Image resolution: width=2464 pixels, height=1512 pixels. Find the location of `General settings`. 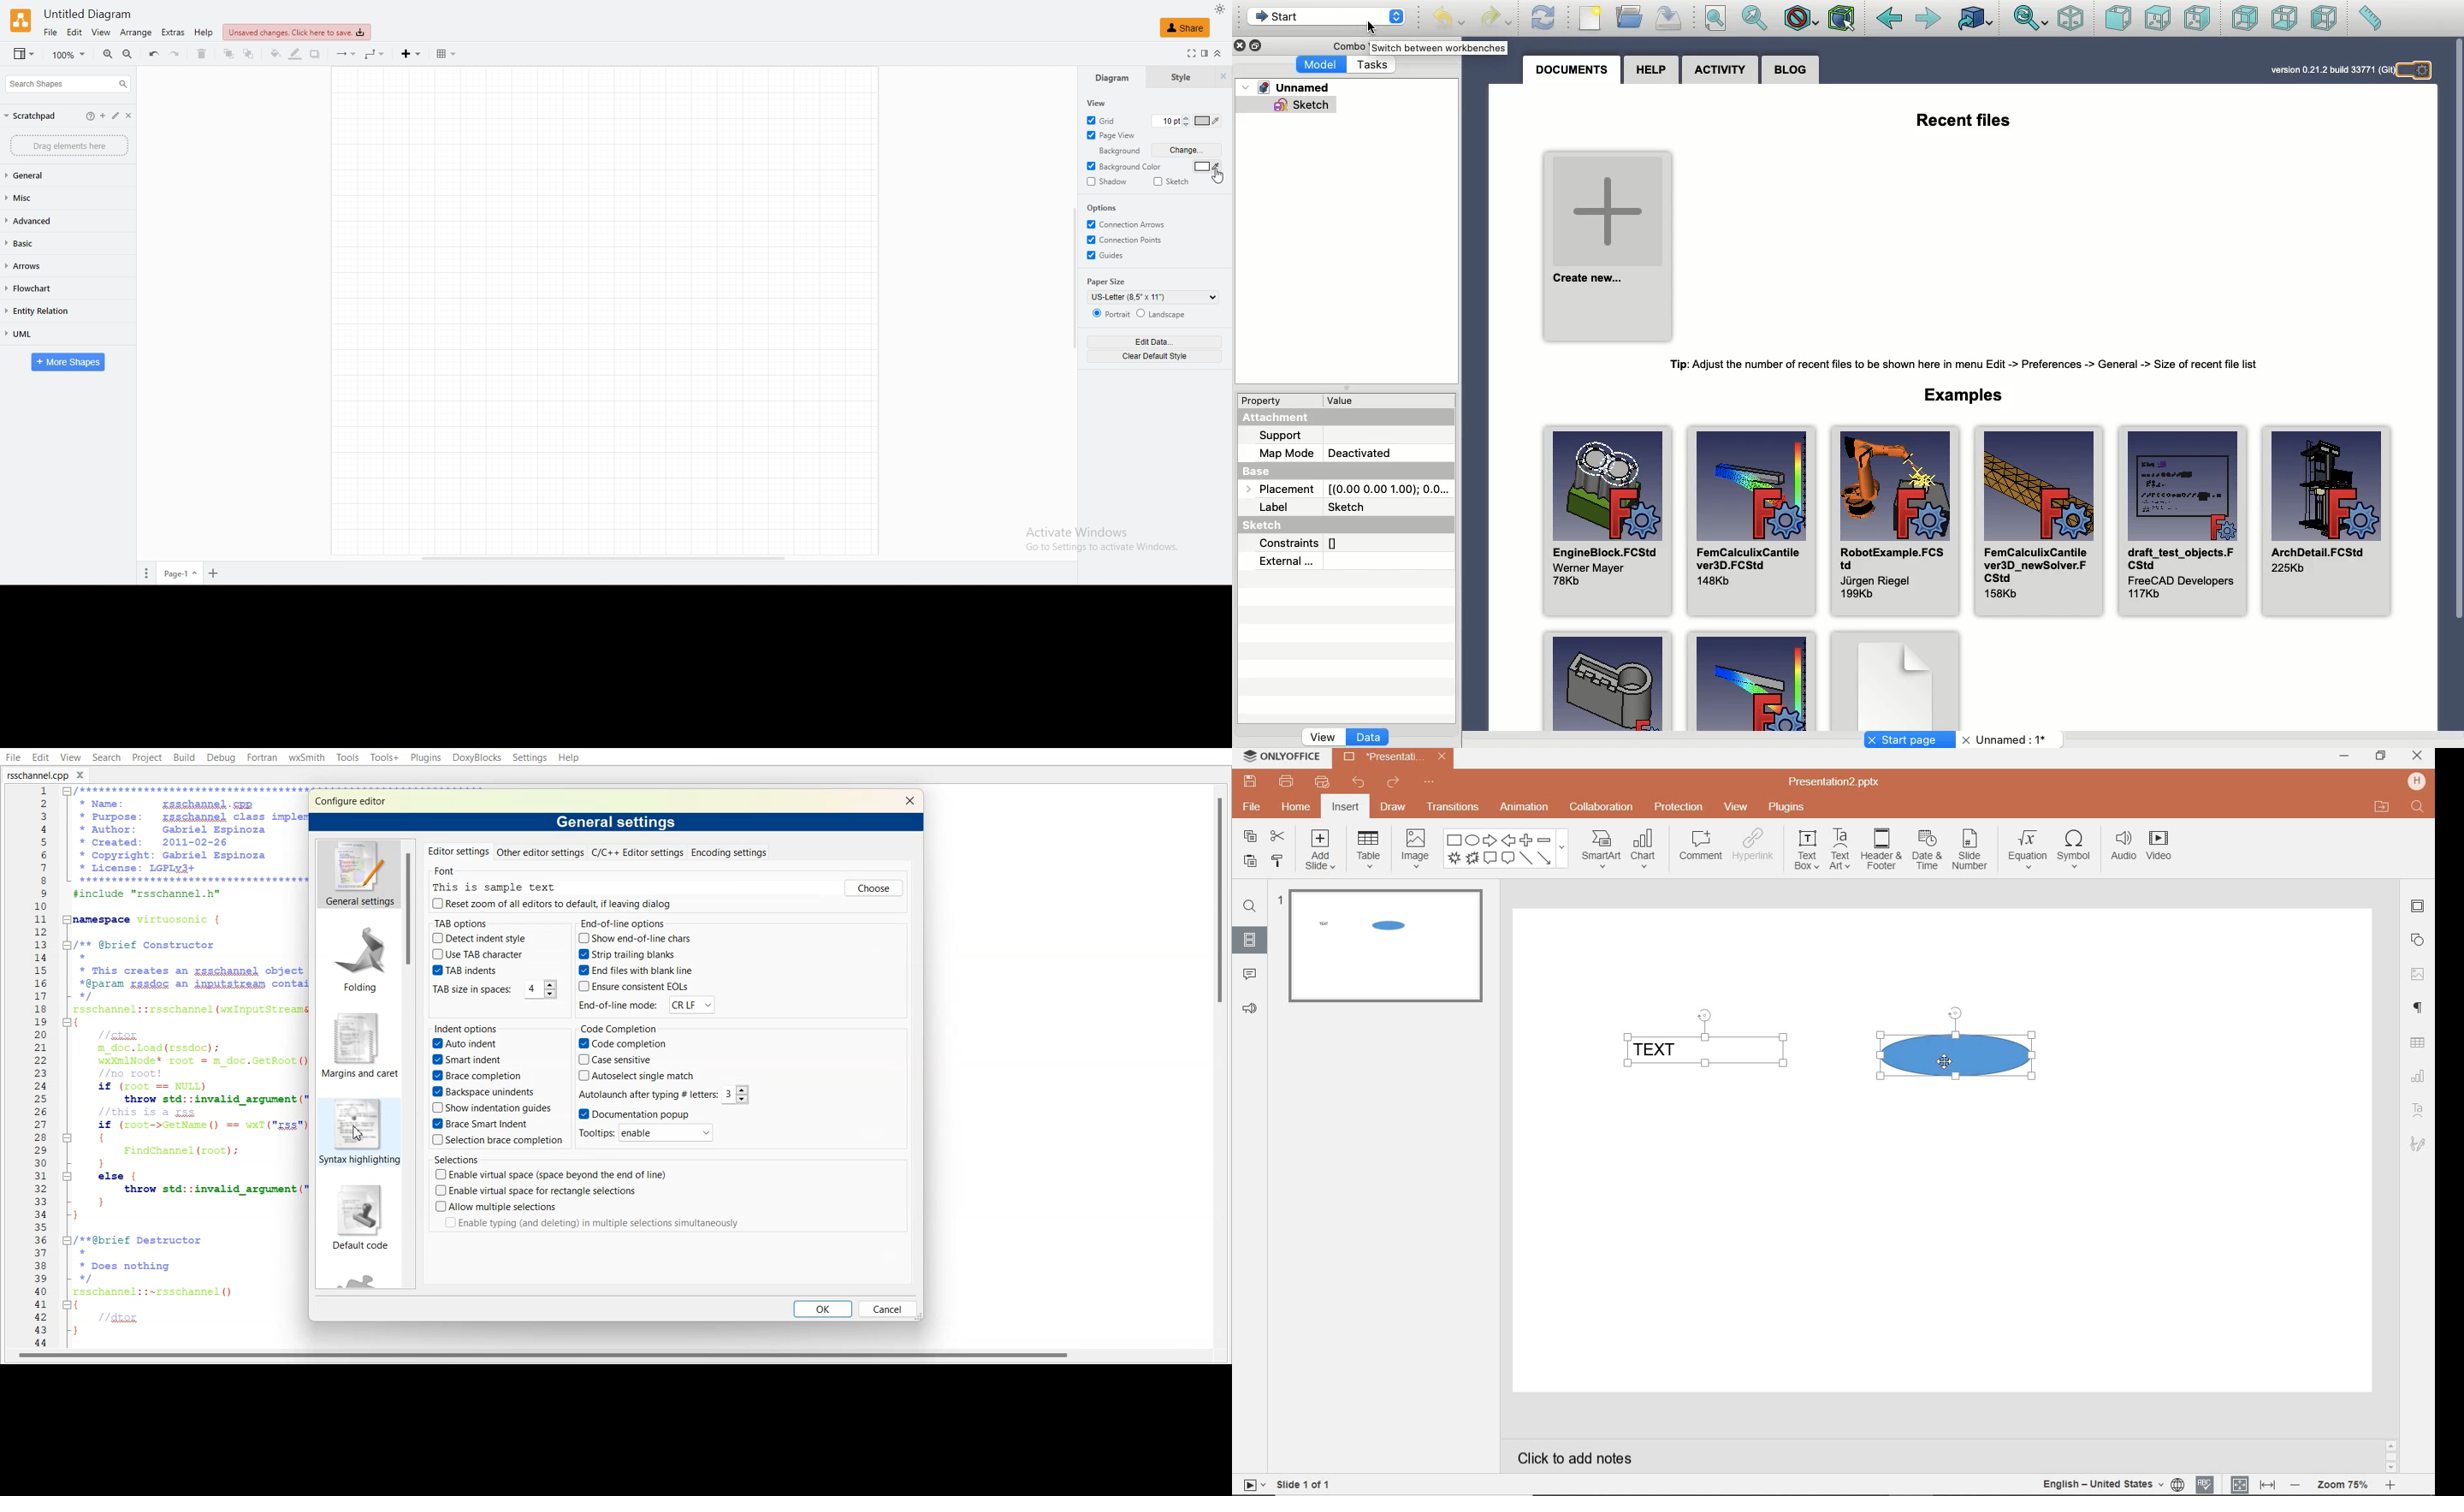

General settings is located at coordinates (357, 874).